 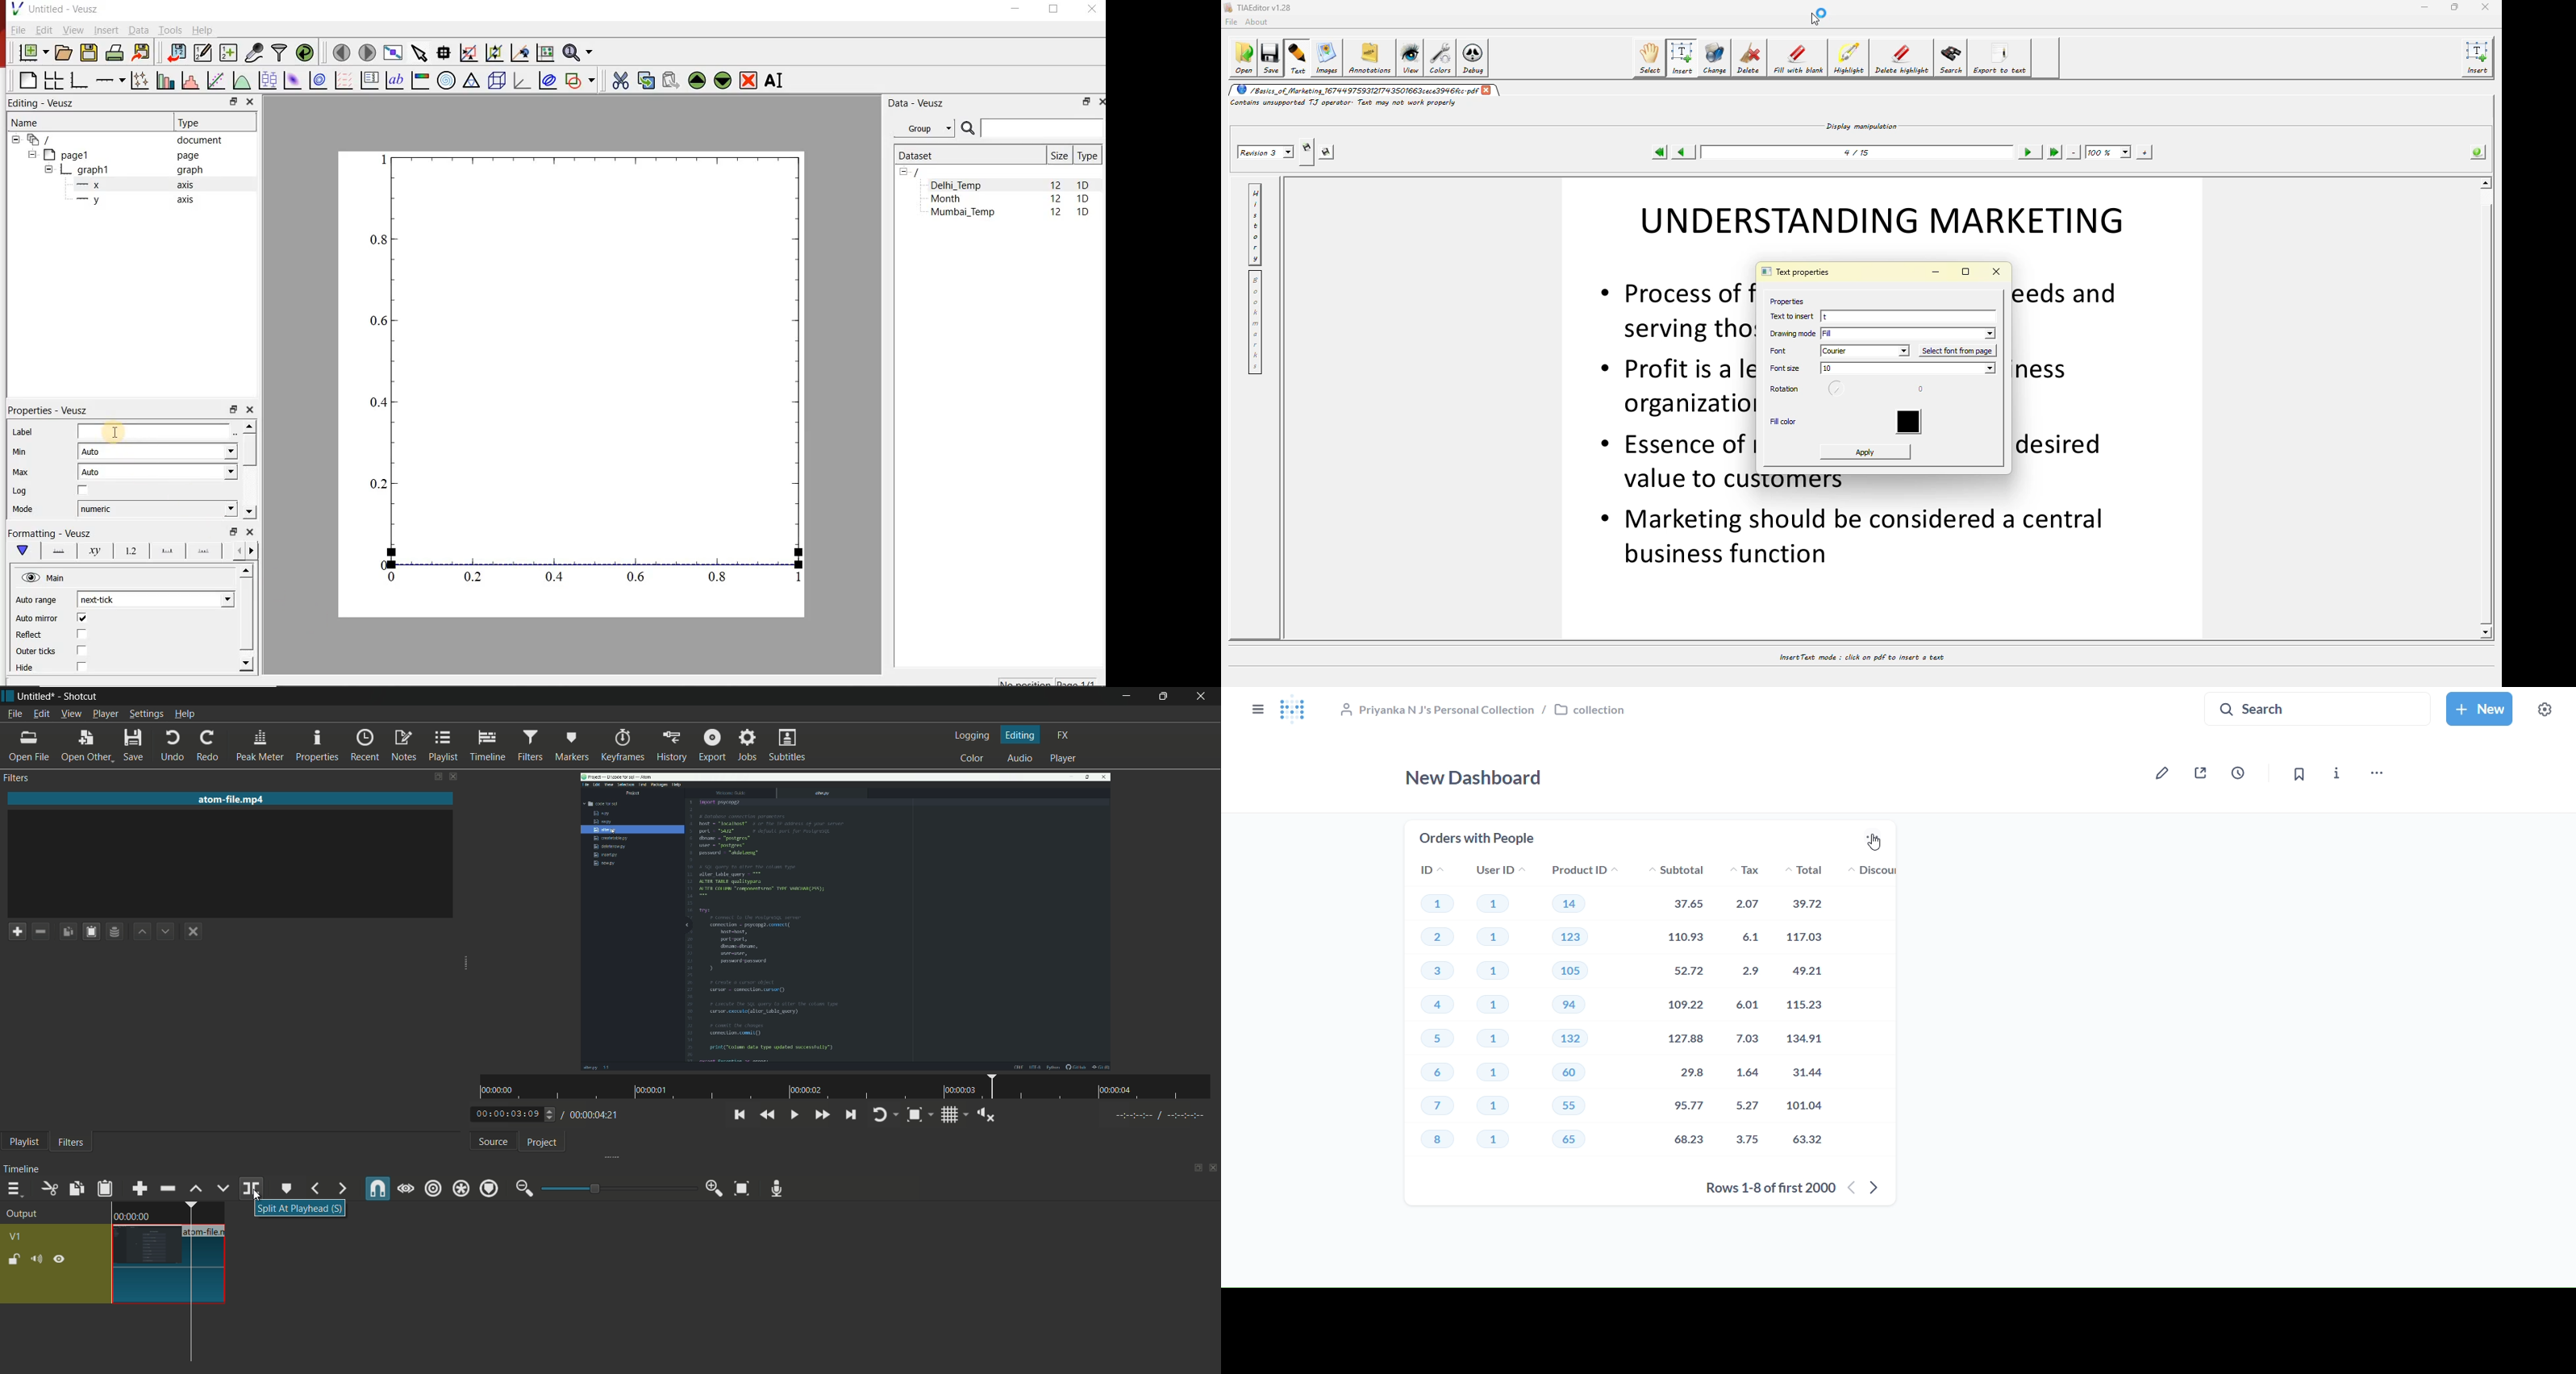 I want to click on project name, so click(x=36, y=697).